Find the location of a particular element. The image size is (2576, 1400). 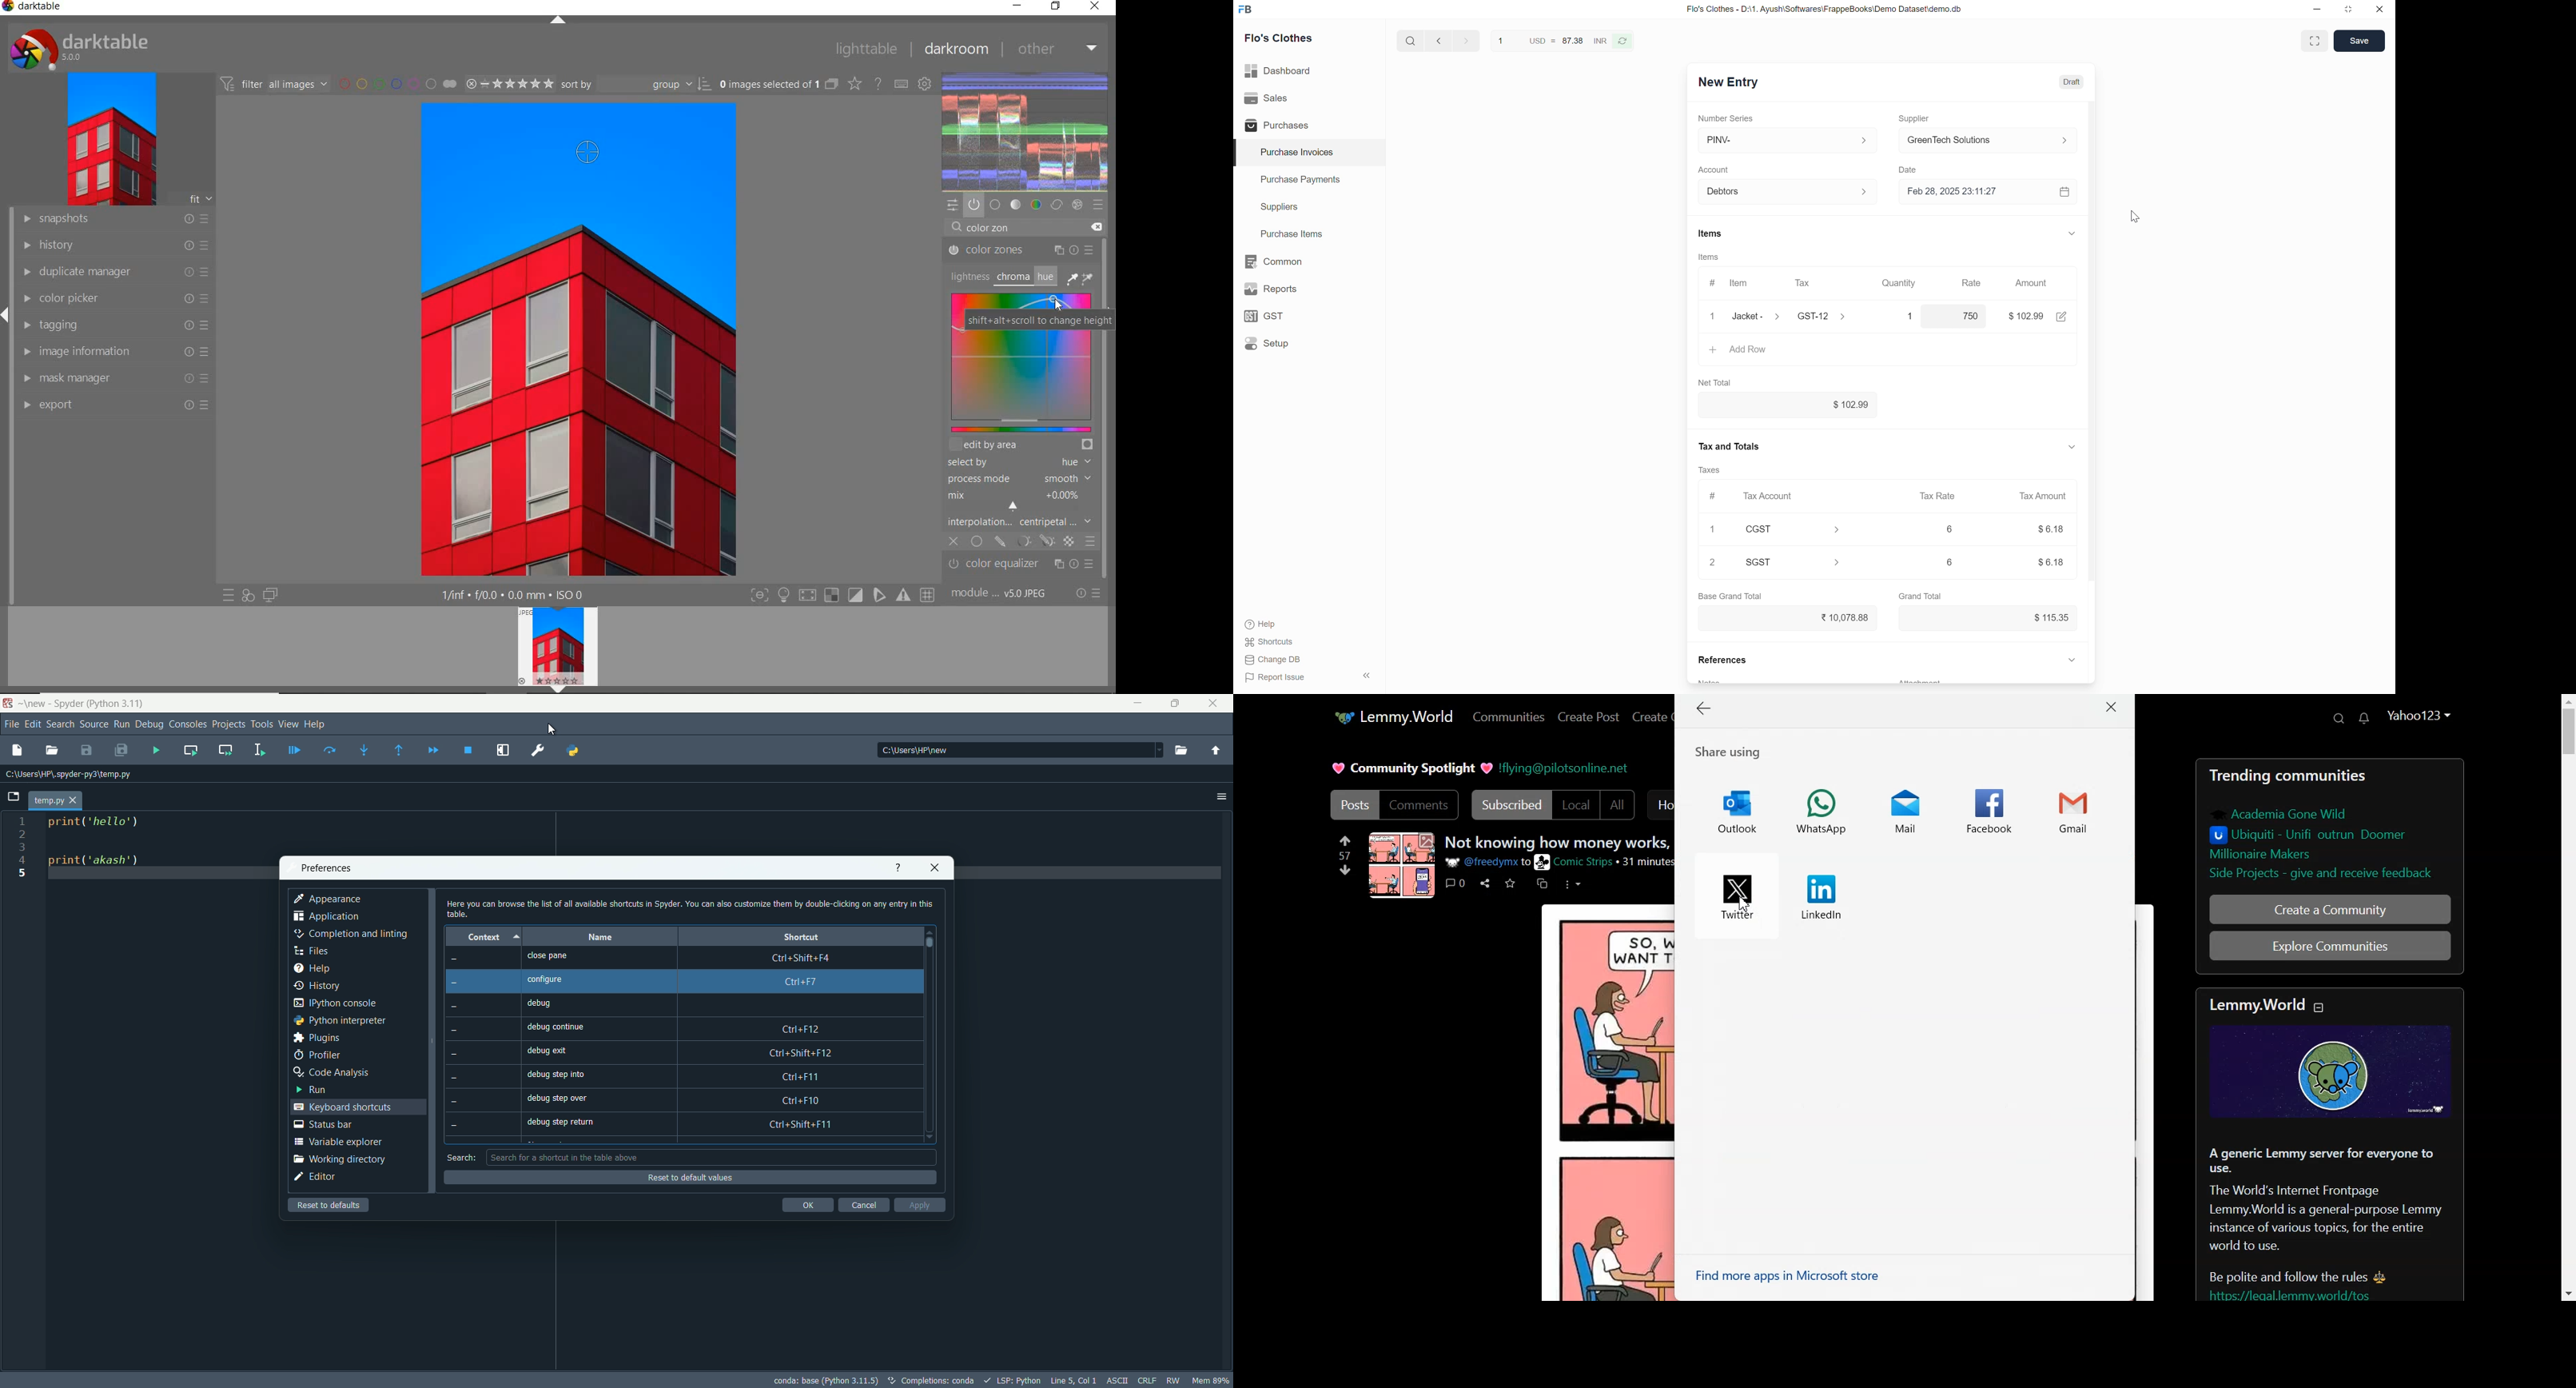

Report Issue is located at coordinates (1275, 678).